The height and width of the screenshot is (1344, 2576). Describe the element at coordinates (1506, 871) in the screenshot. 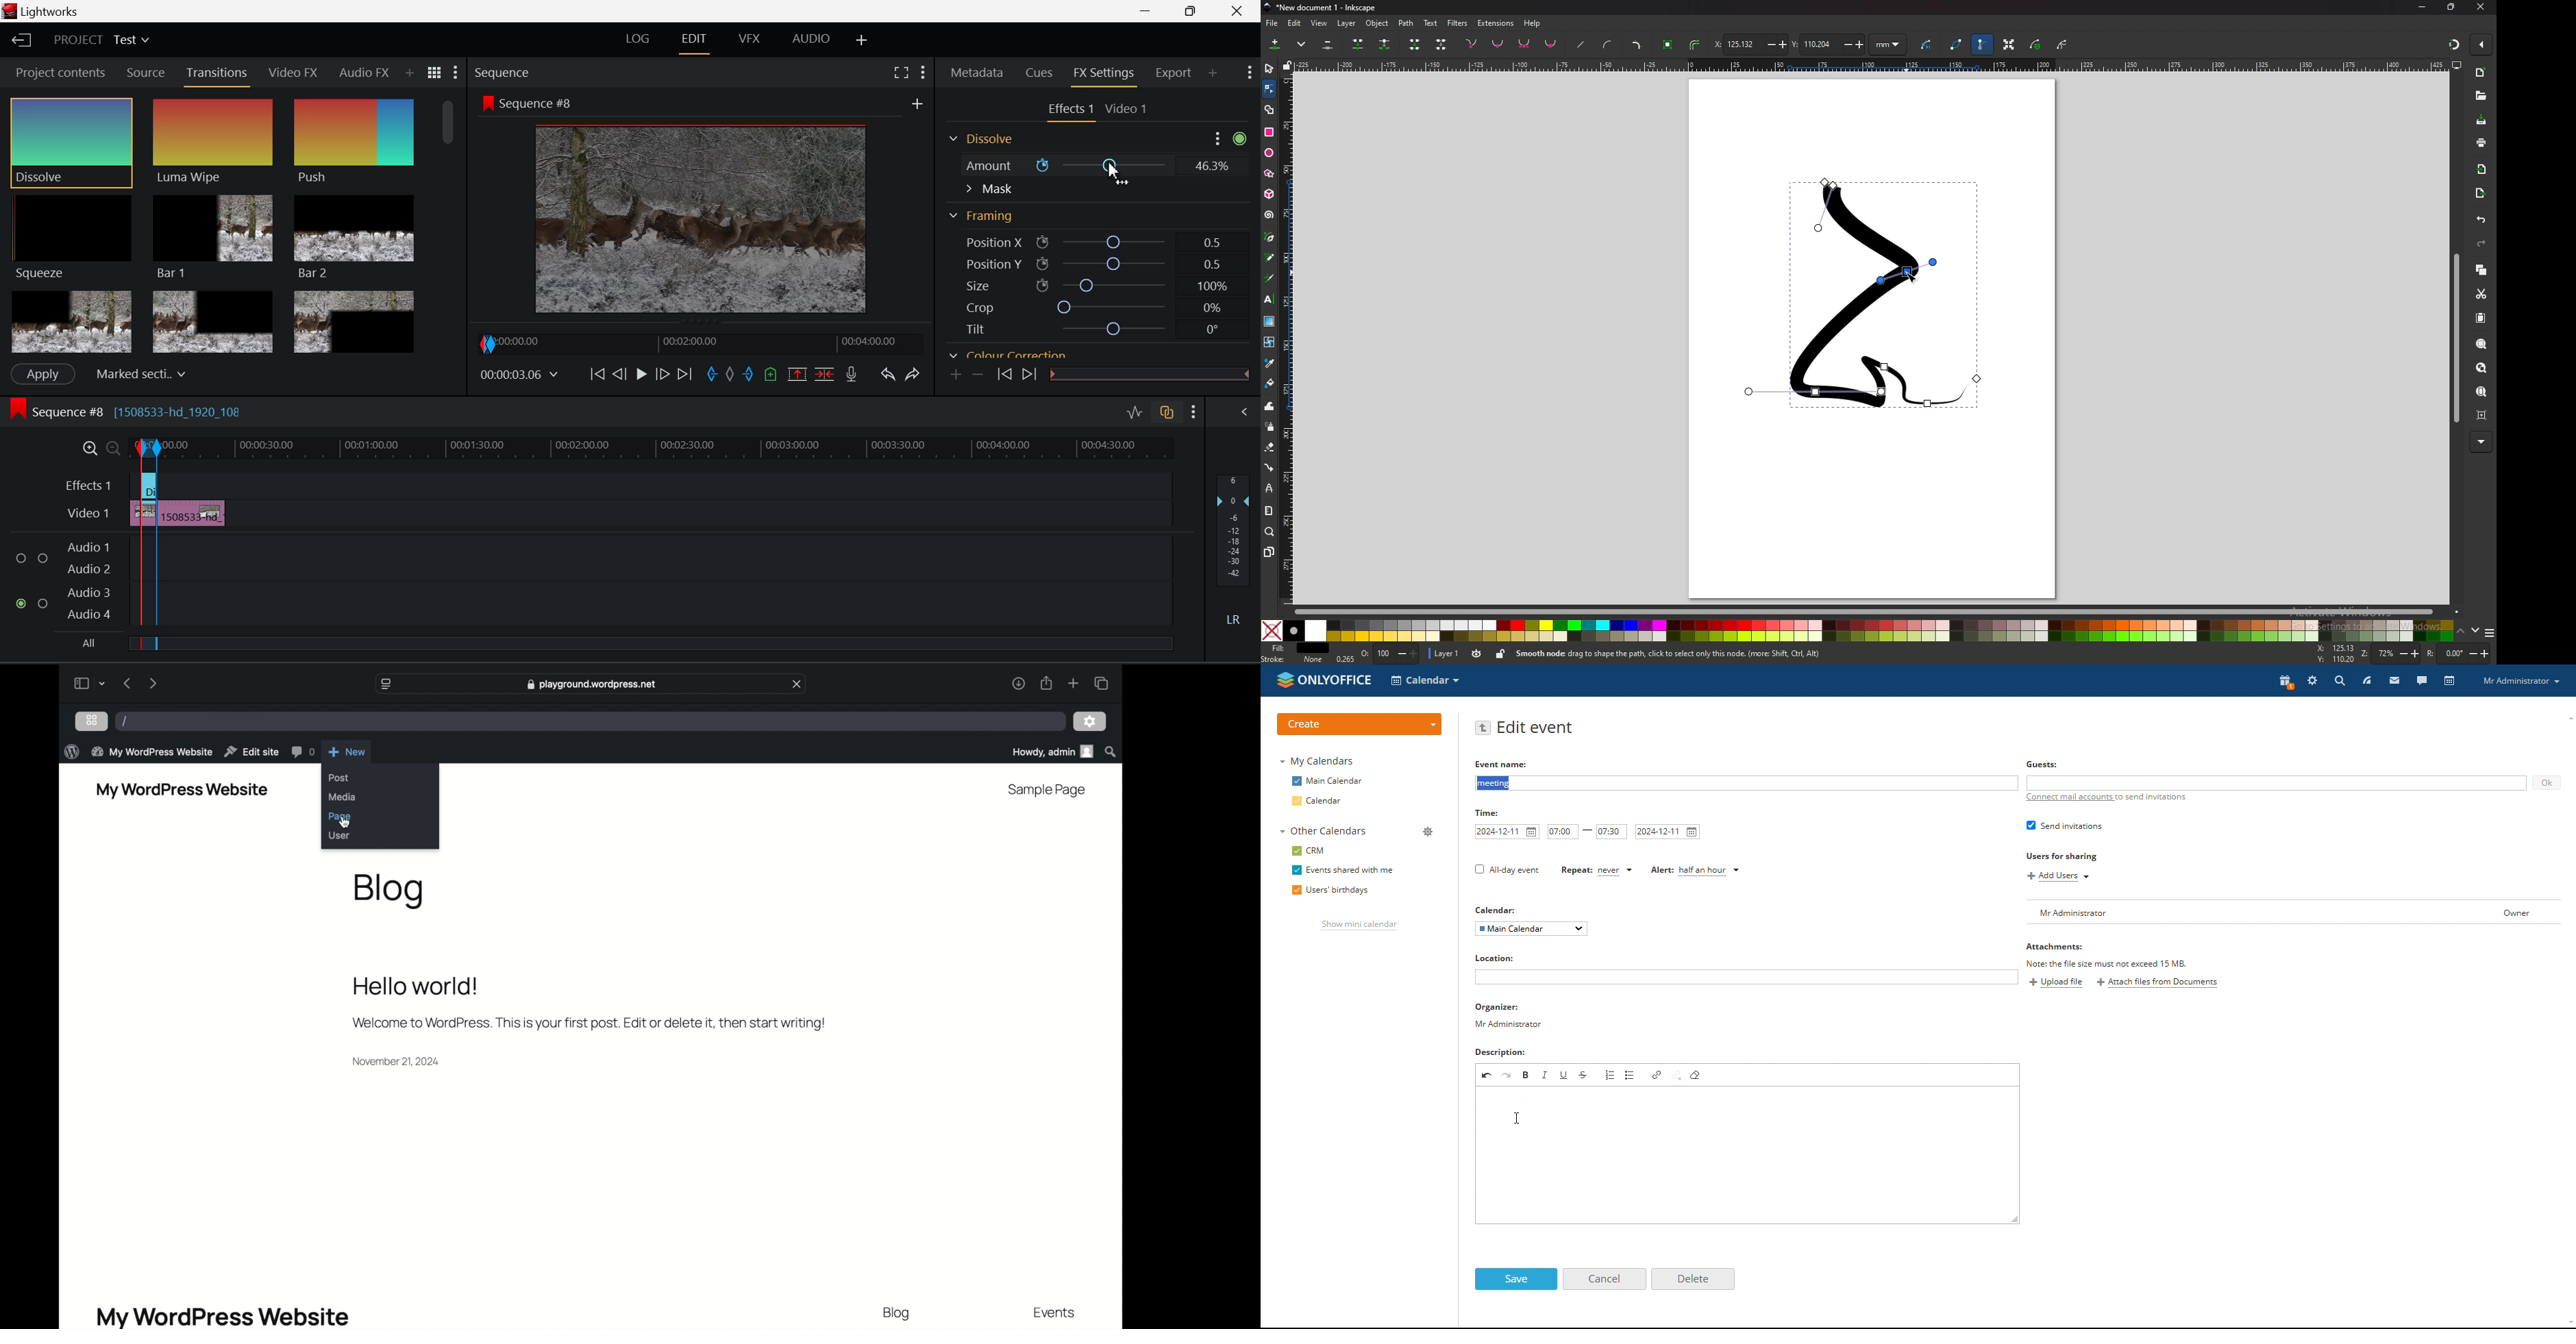

I see `all-day event checkbox` at that location.